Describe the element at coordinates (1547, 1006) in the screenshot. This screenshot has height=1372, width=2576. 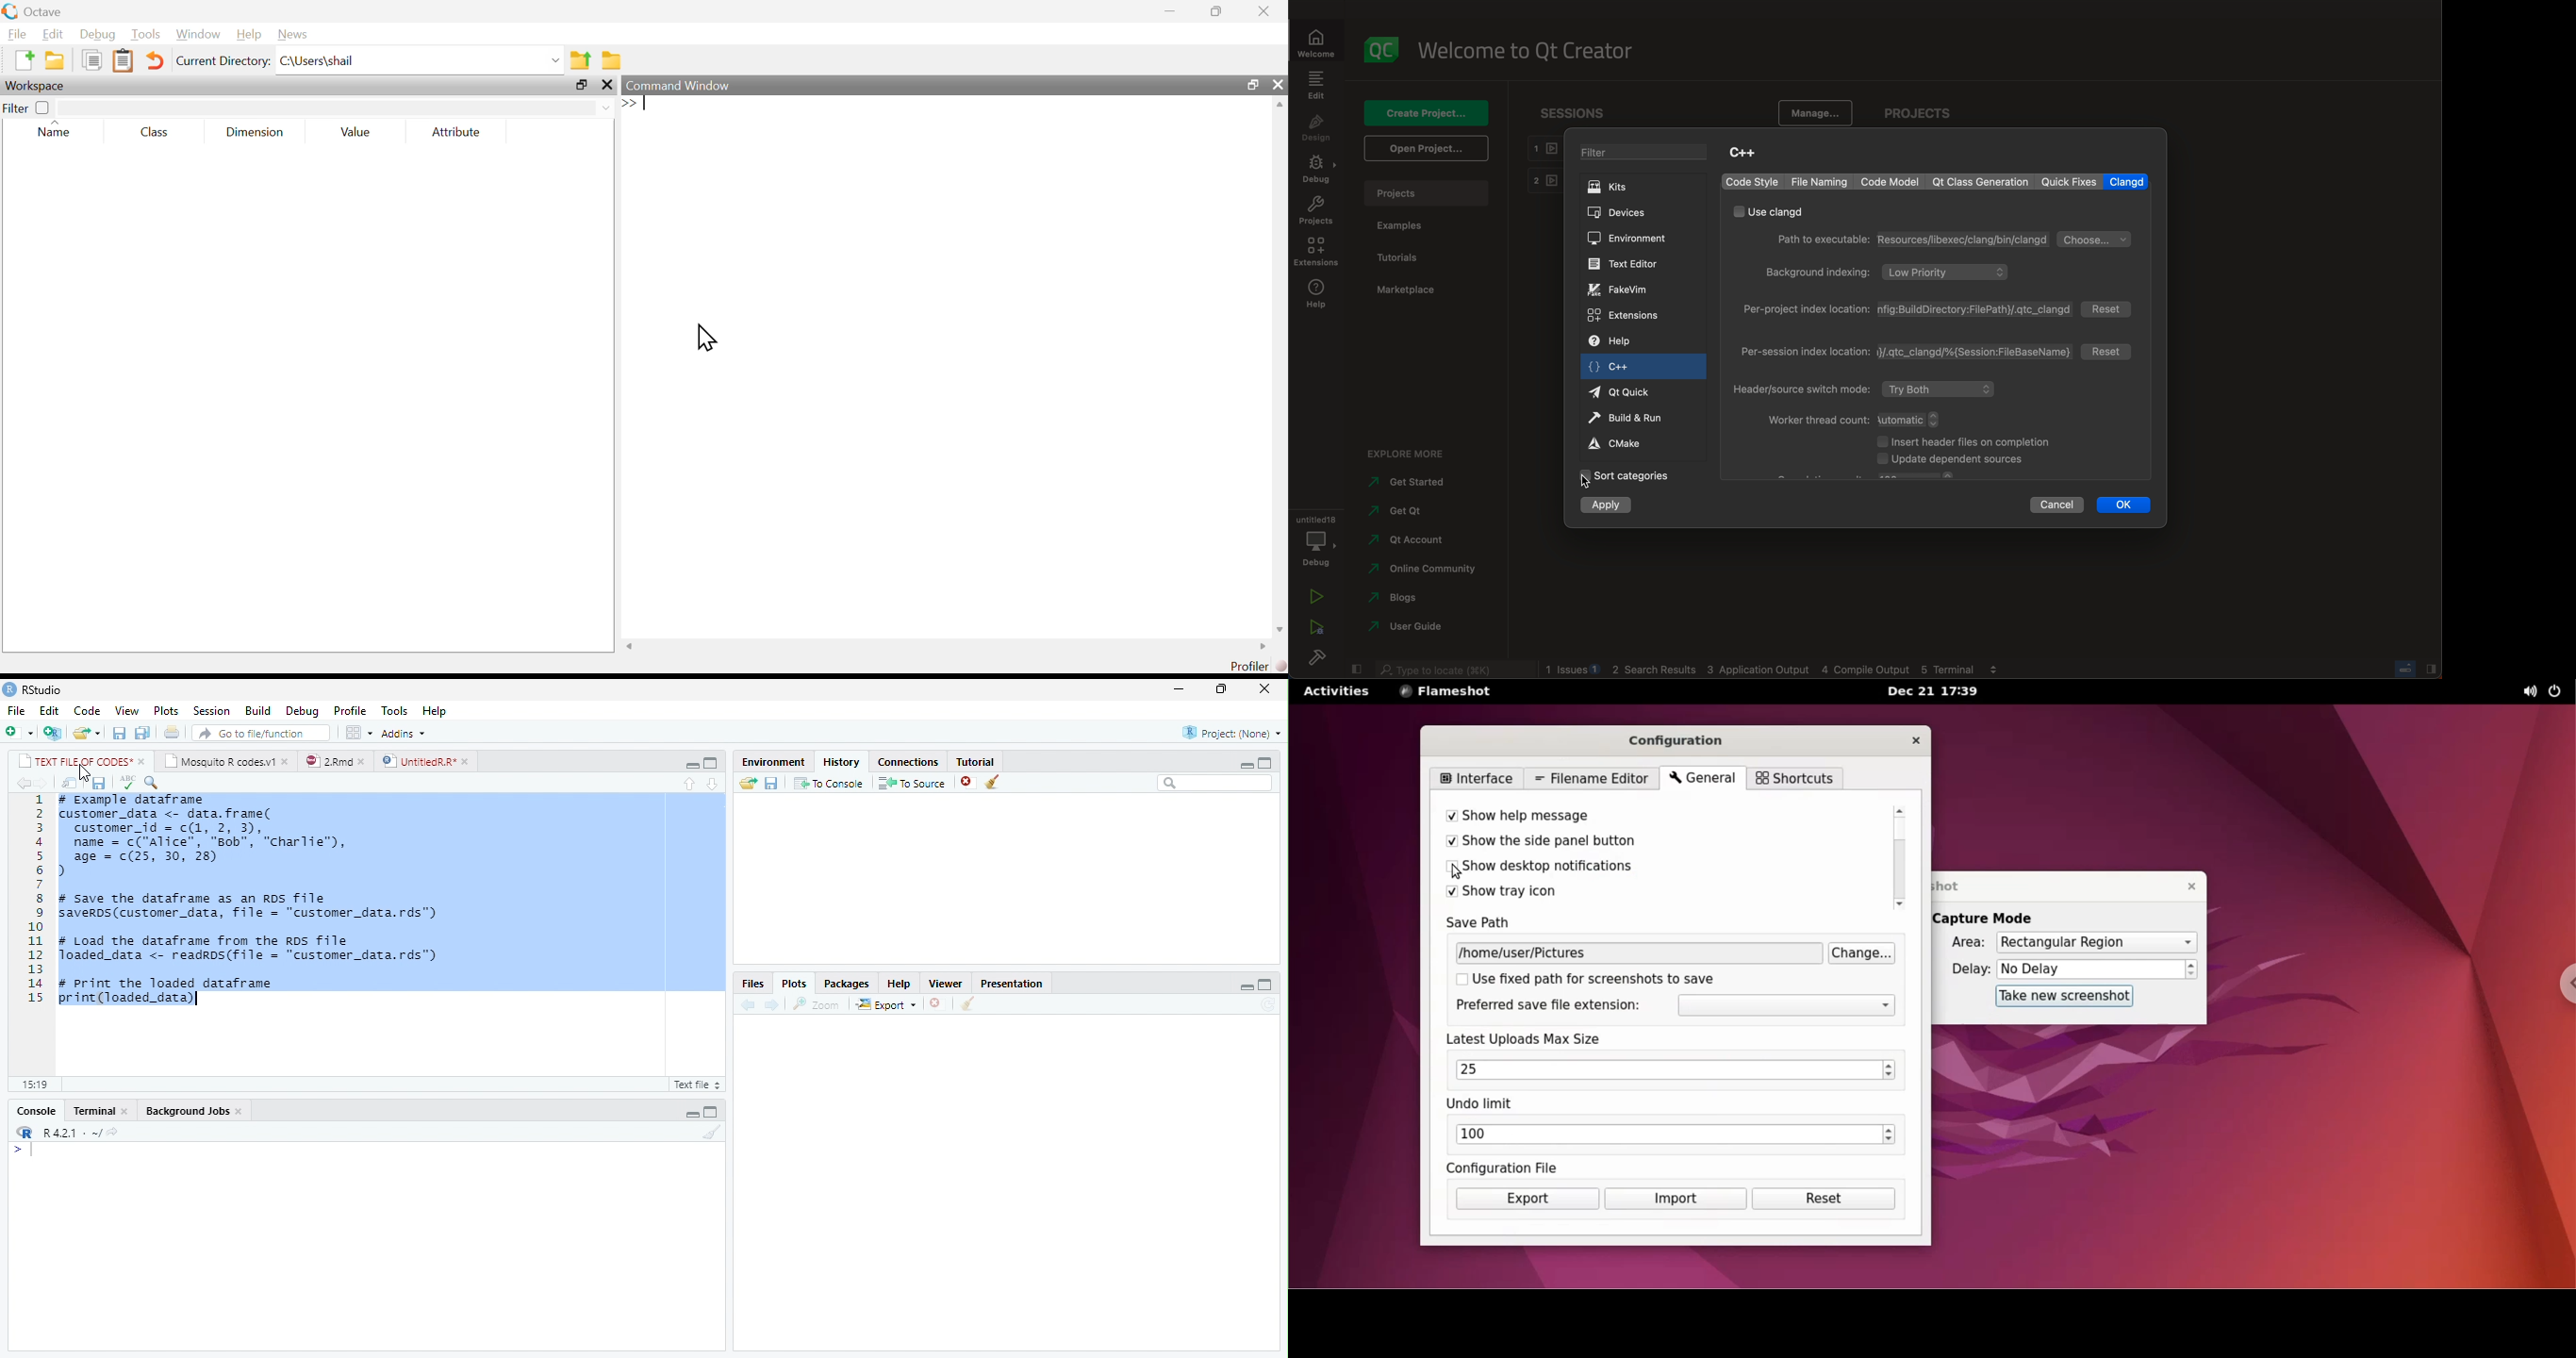
I see `preferred save file extension` at that location.